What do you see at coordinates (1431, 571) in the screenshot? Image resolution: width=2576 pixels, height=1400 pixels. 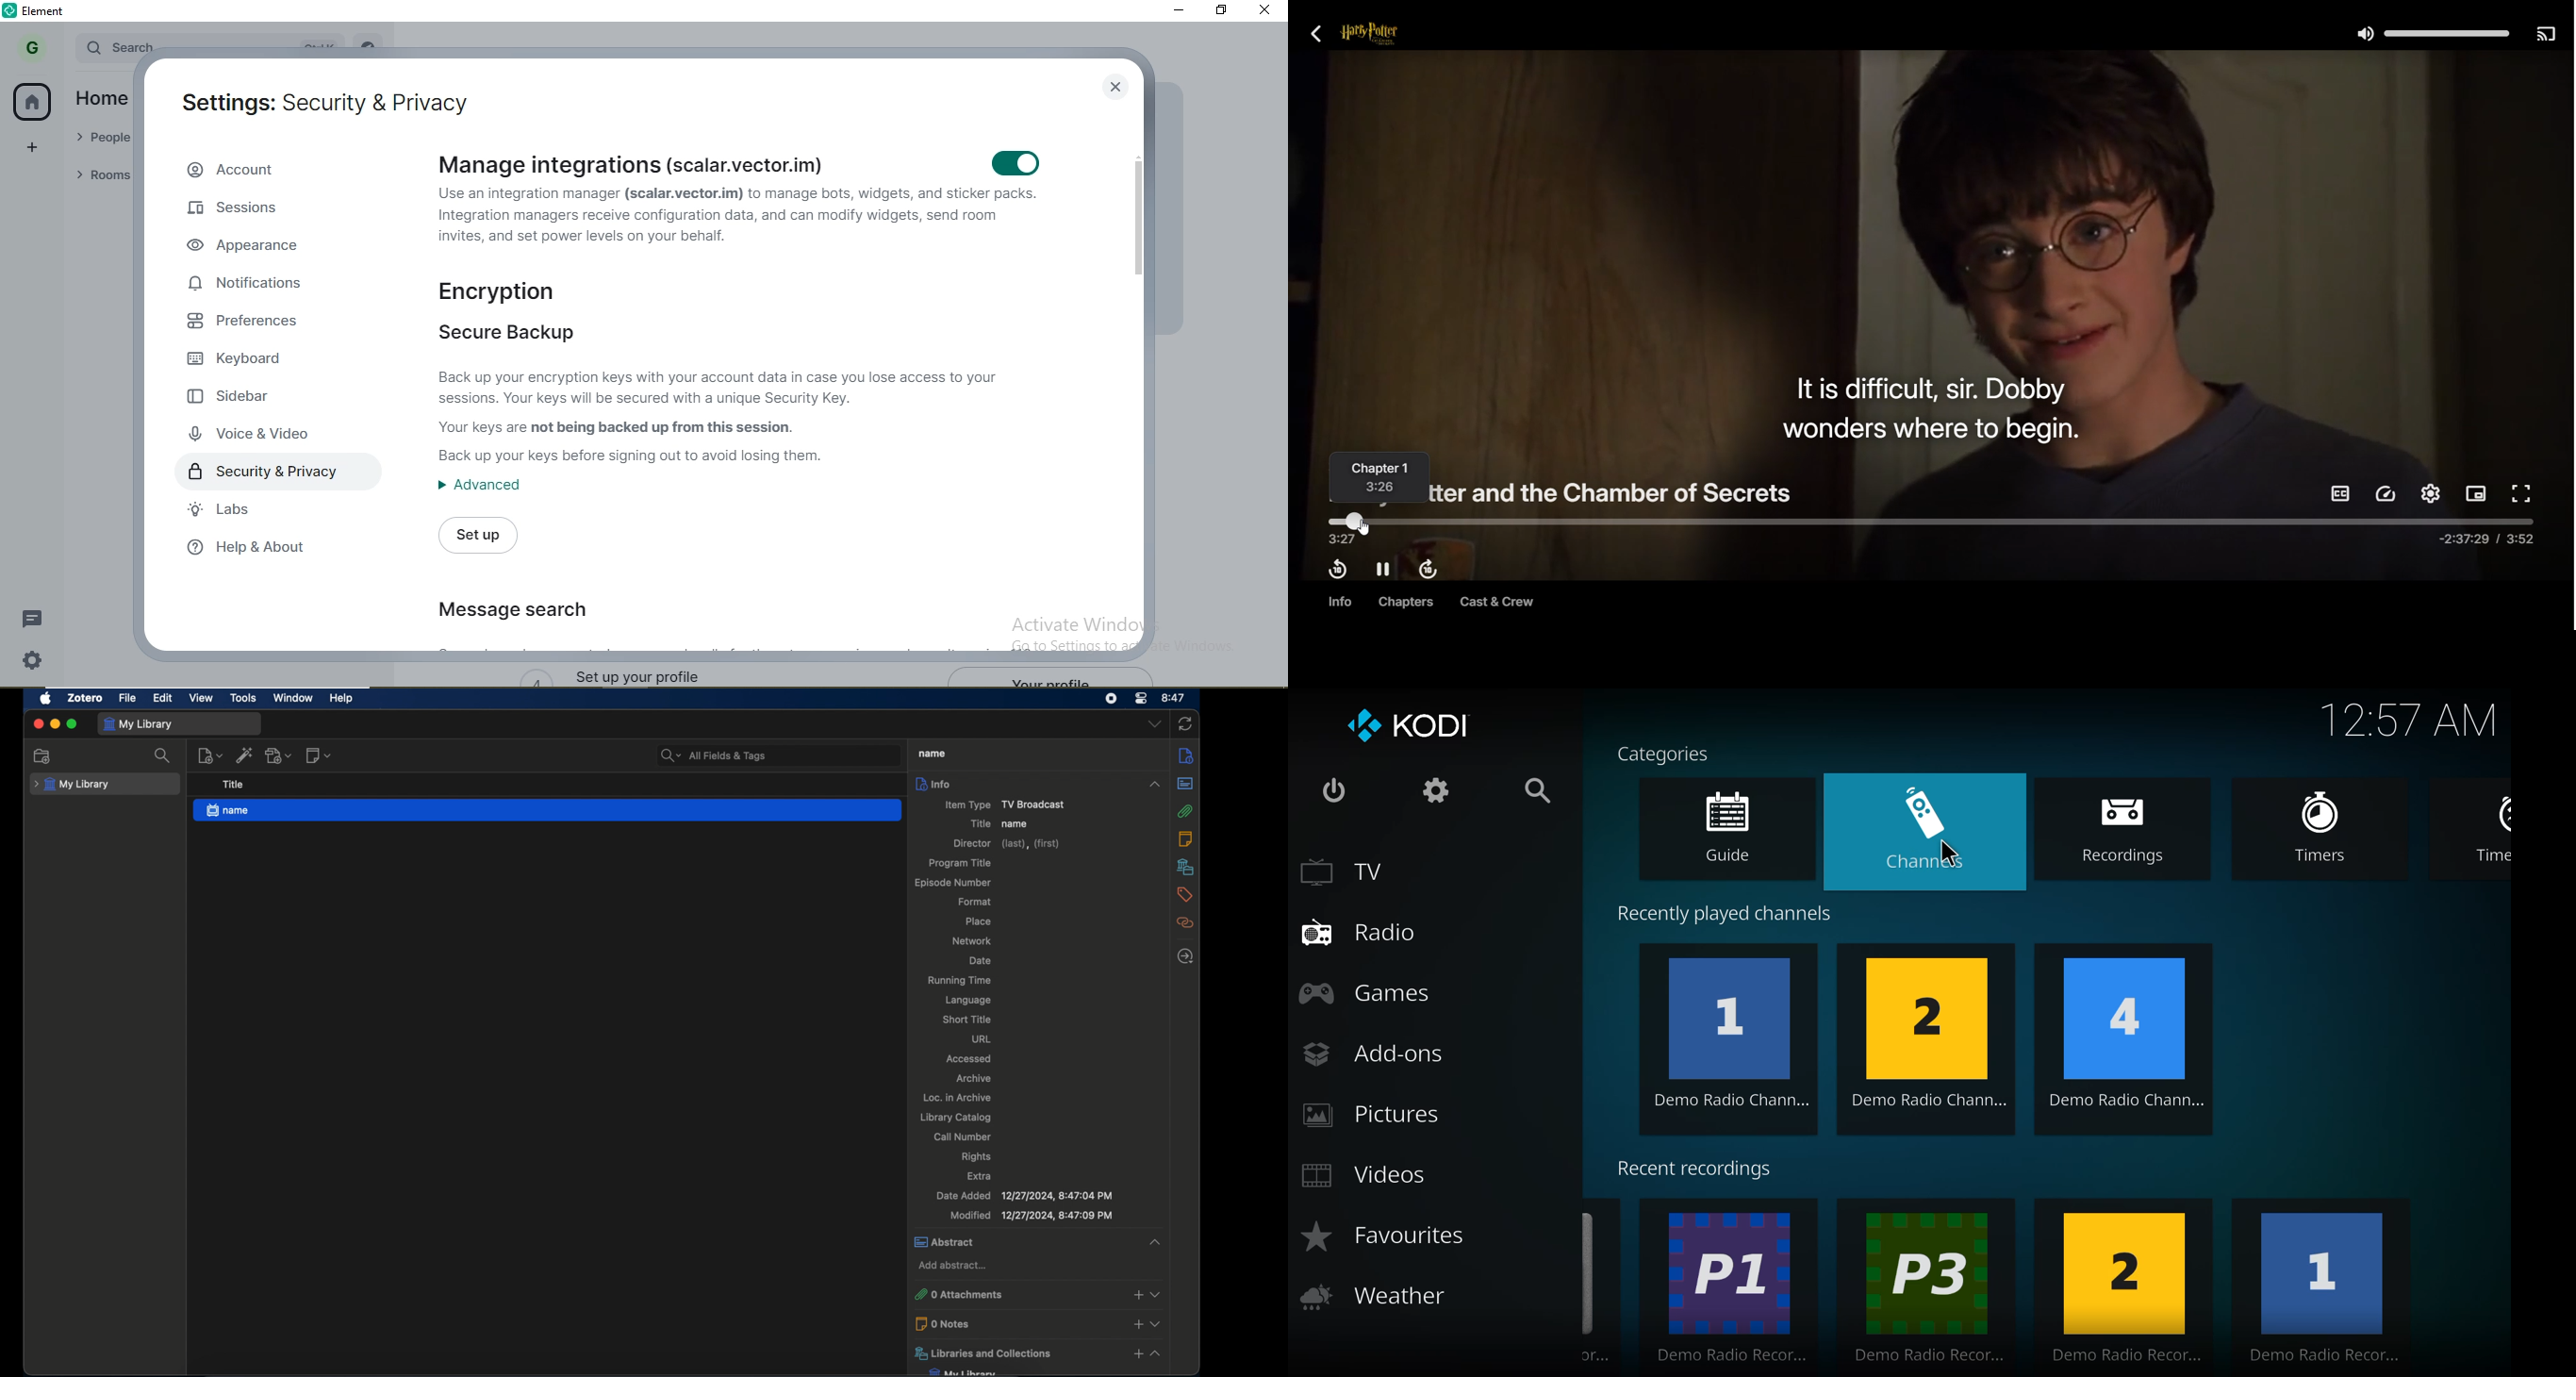 I see `Fast-forward` at bounding box center [1431, 571].